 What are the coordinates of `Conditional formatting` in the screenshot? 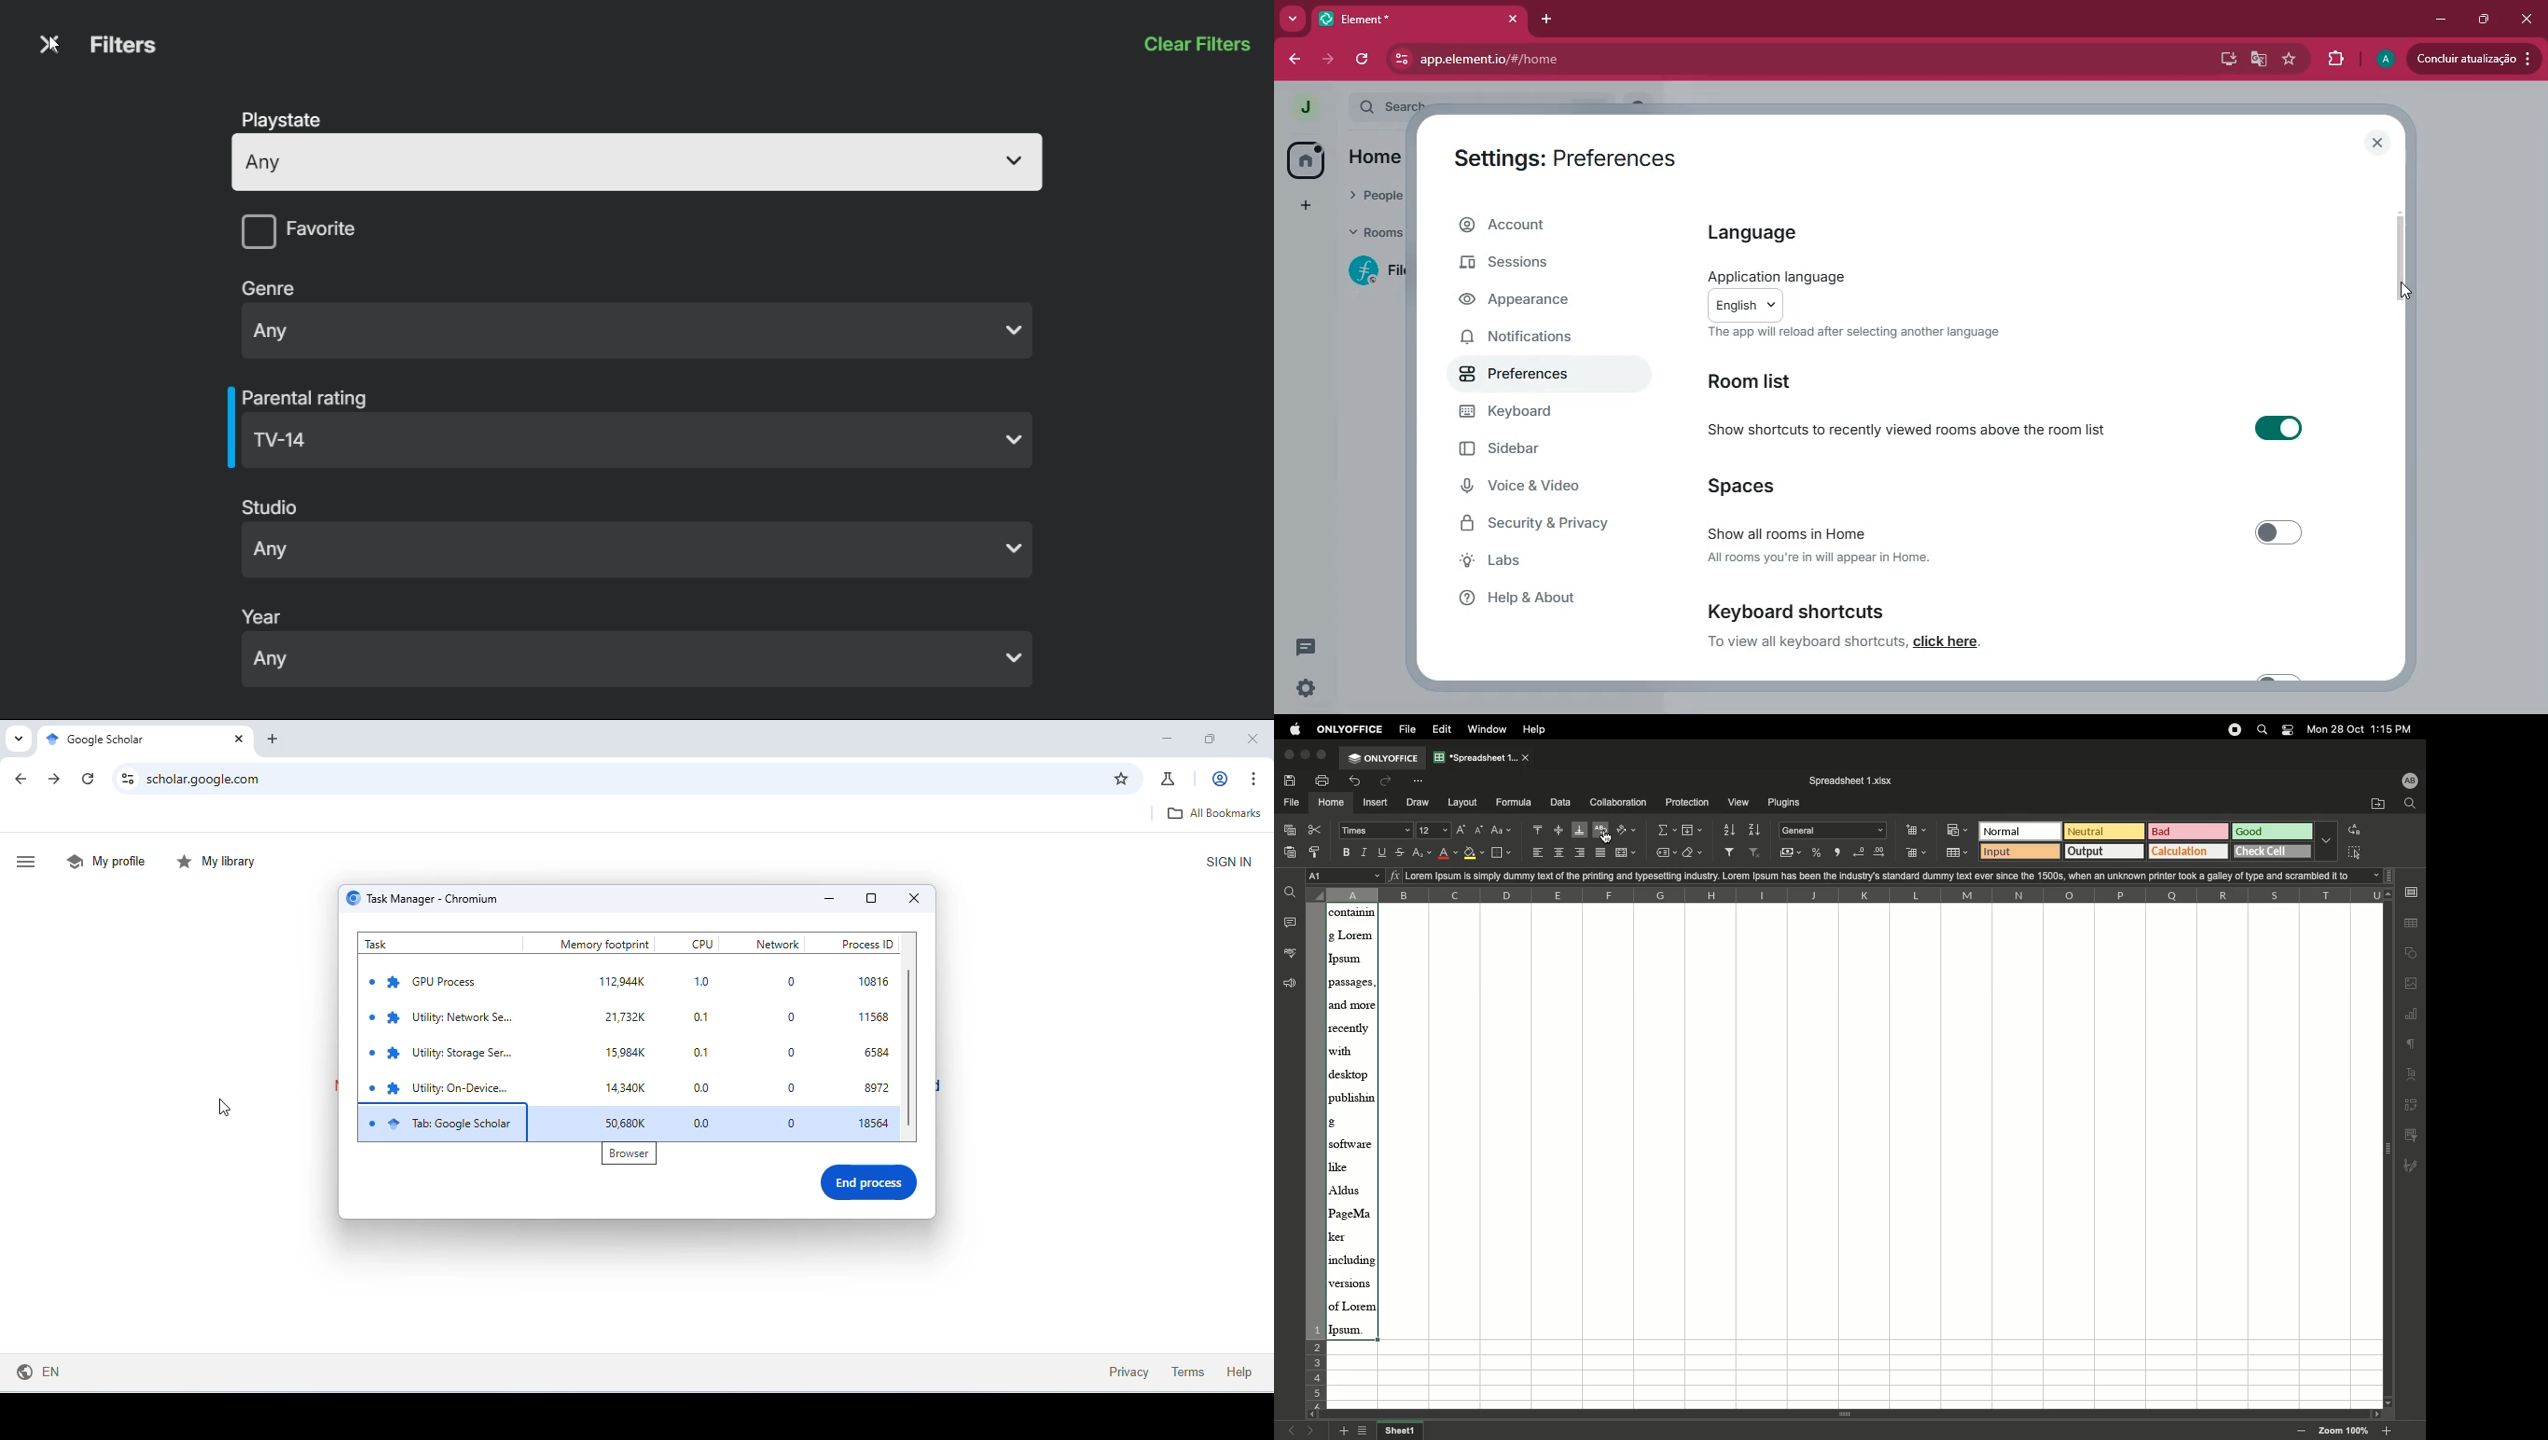 It's located at (1957, 830).